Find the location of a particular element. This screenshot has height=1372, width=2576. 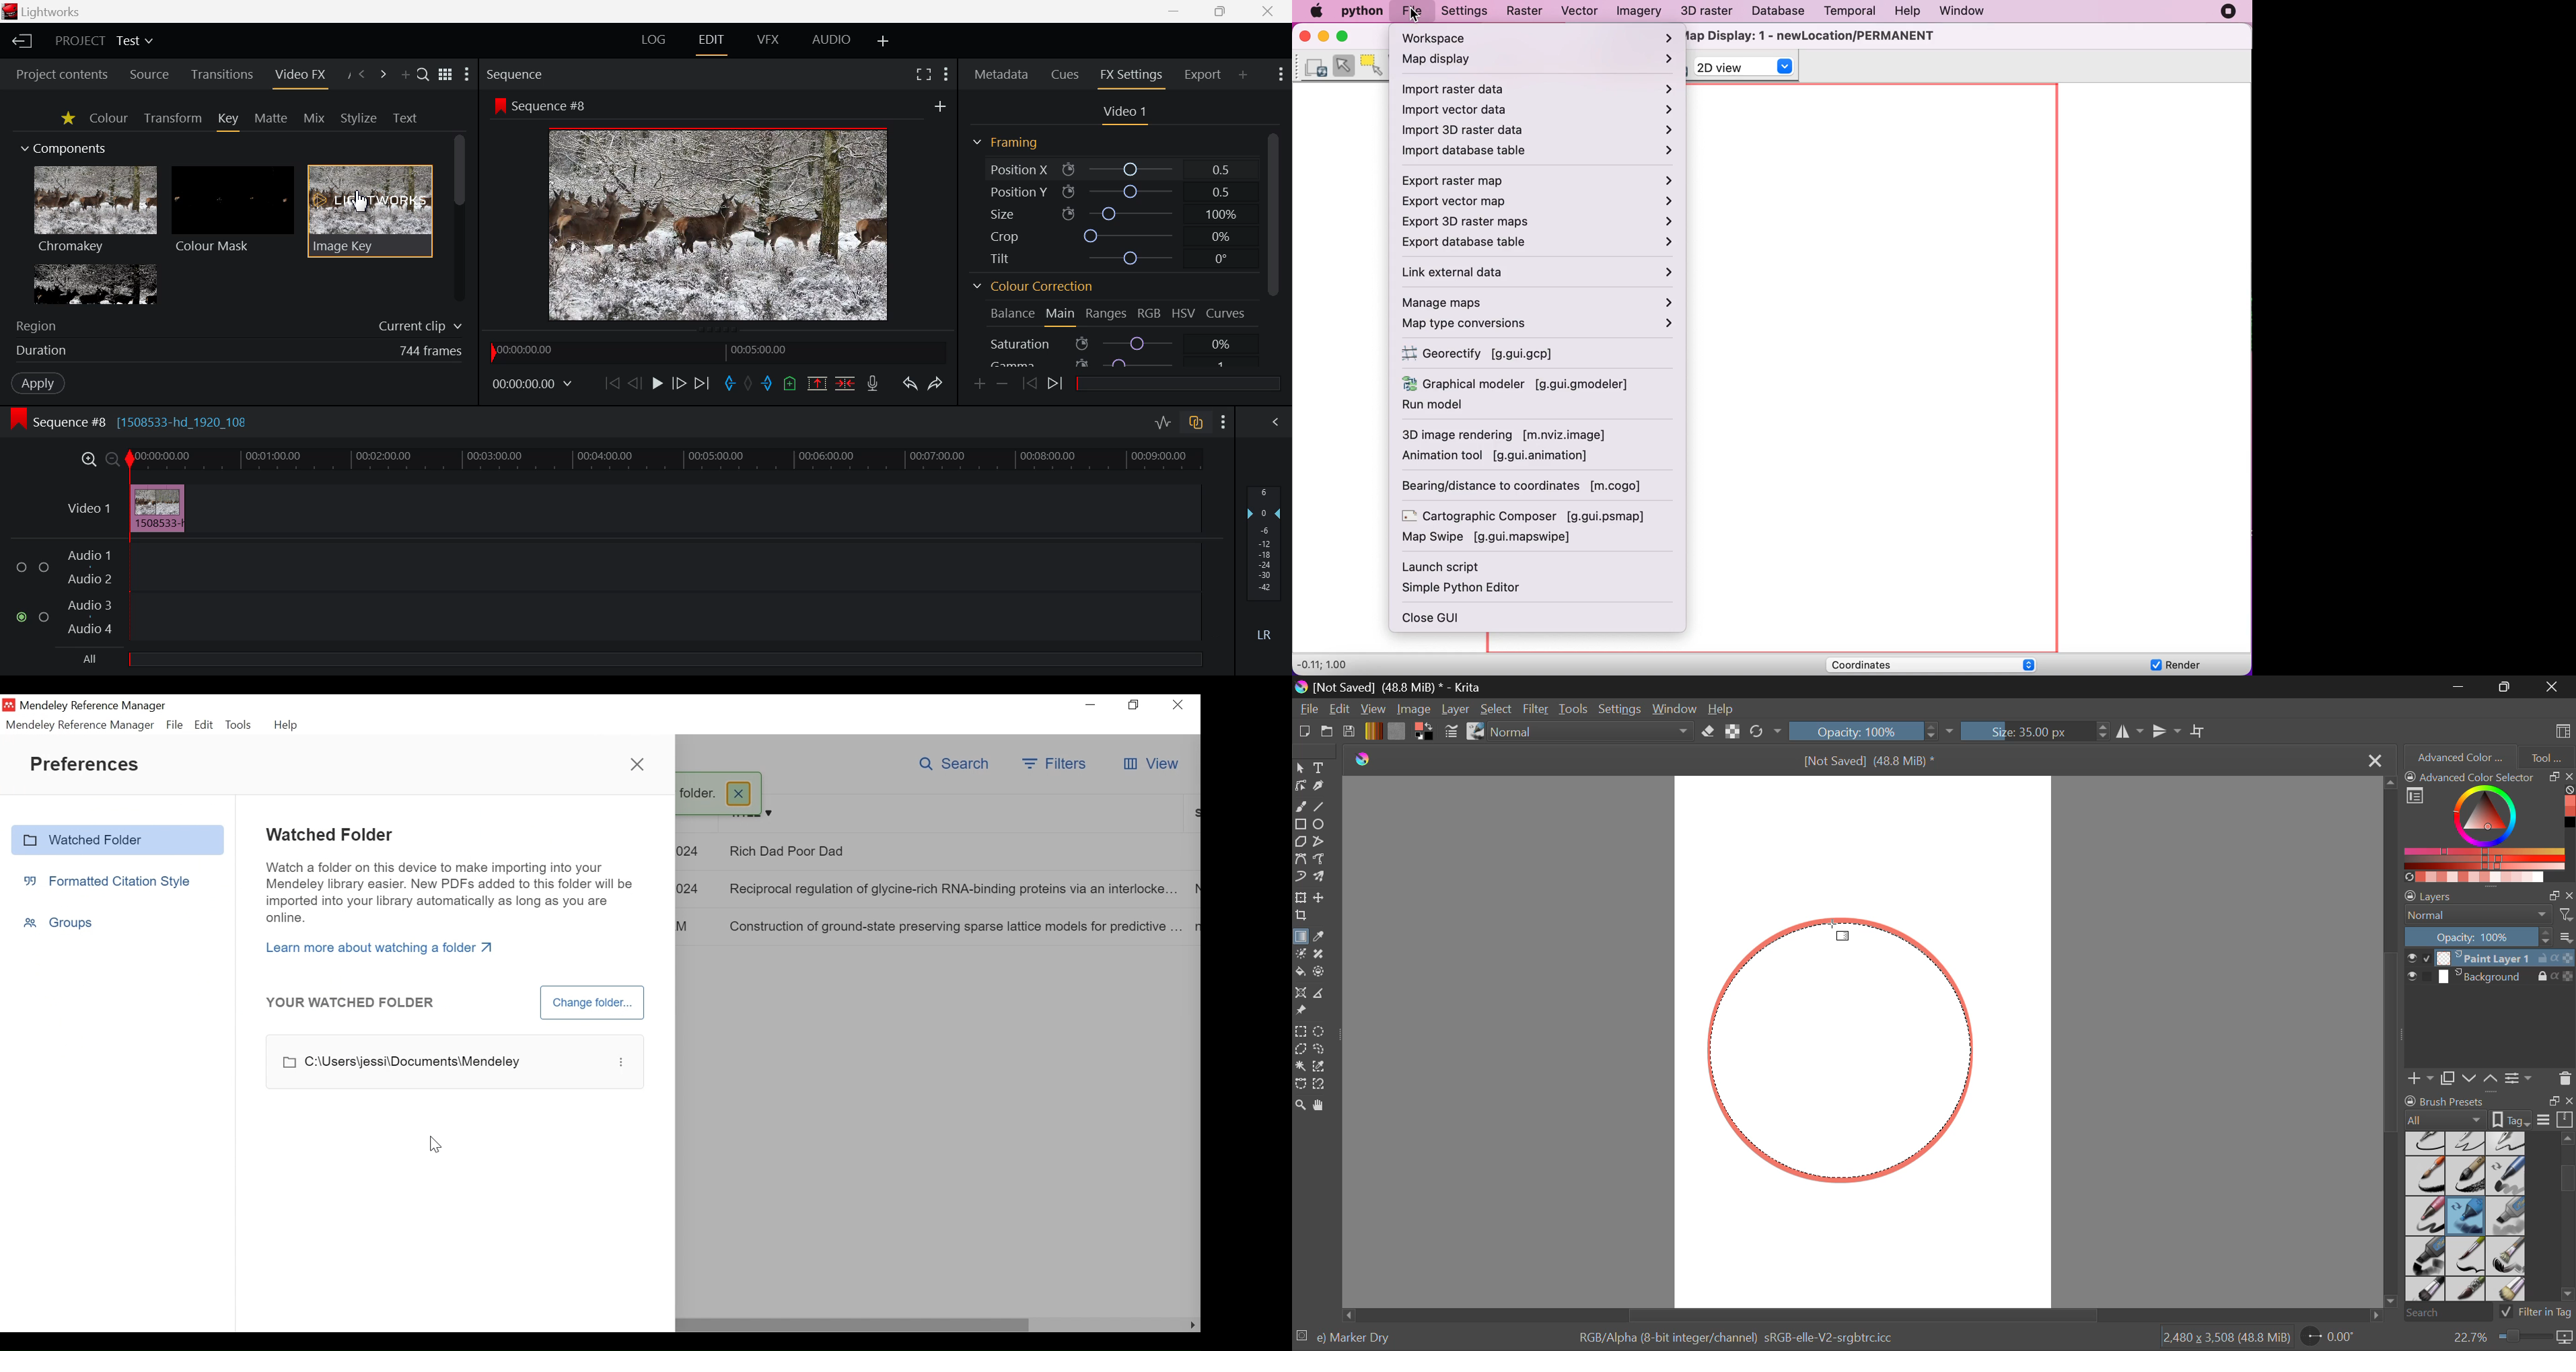

Sheet Rotation is located at coordinates (2336, 1337).